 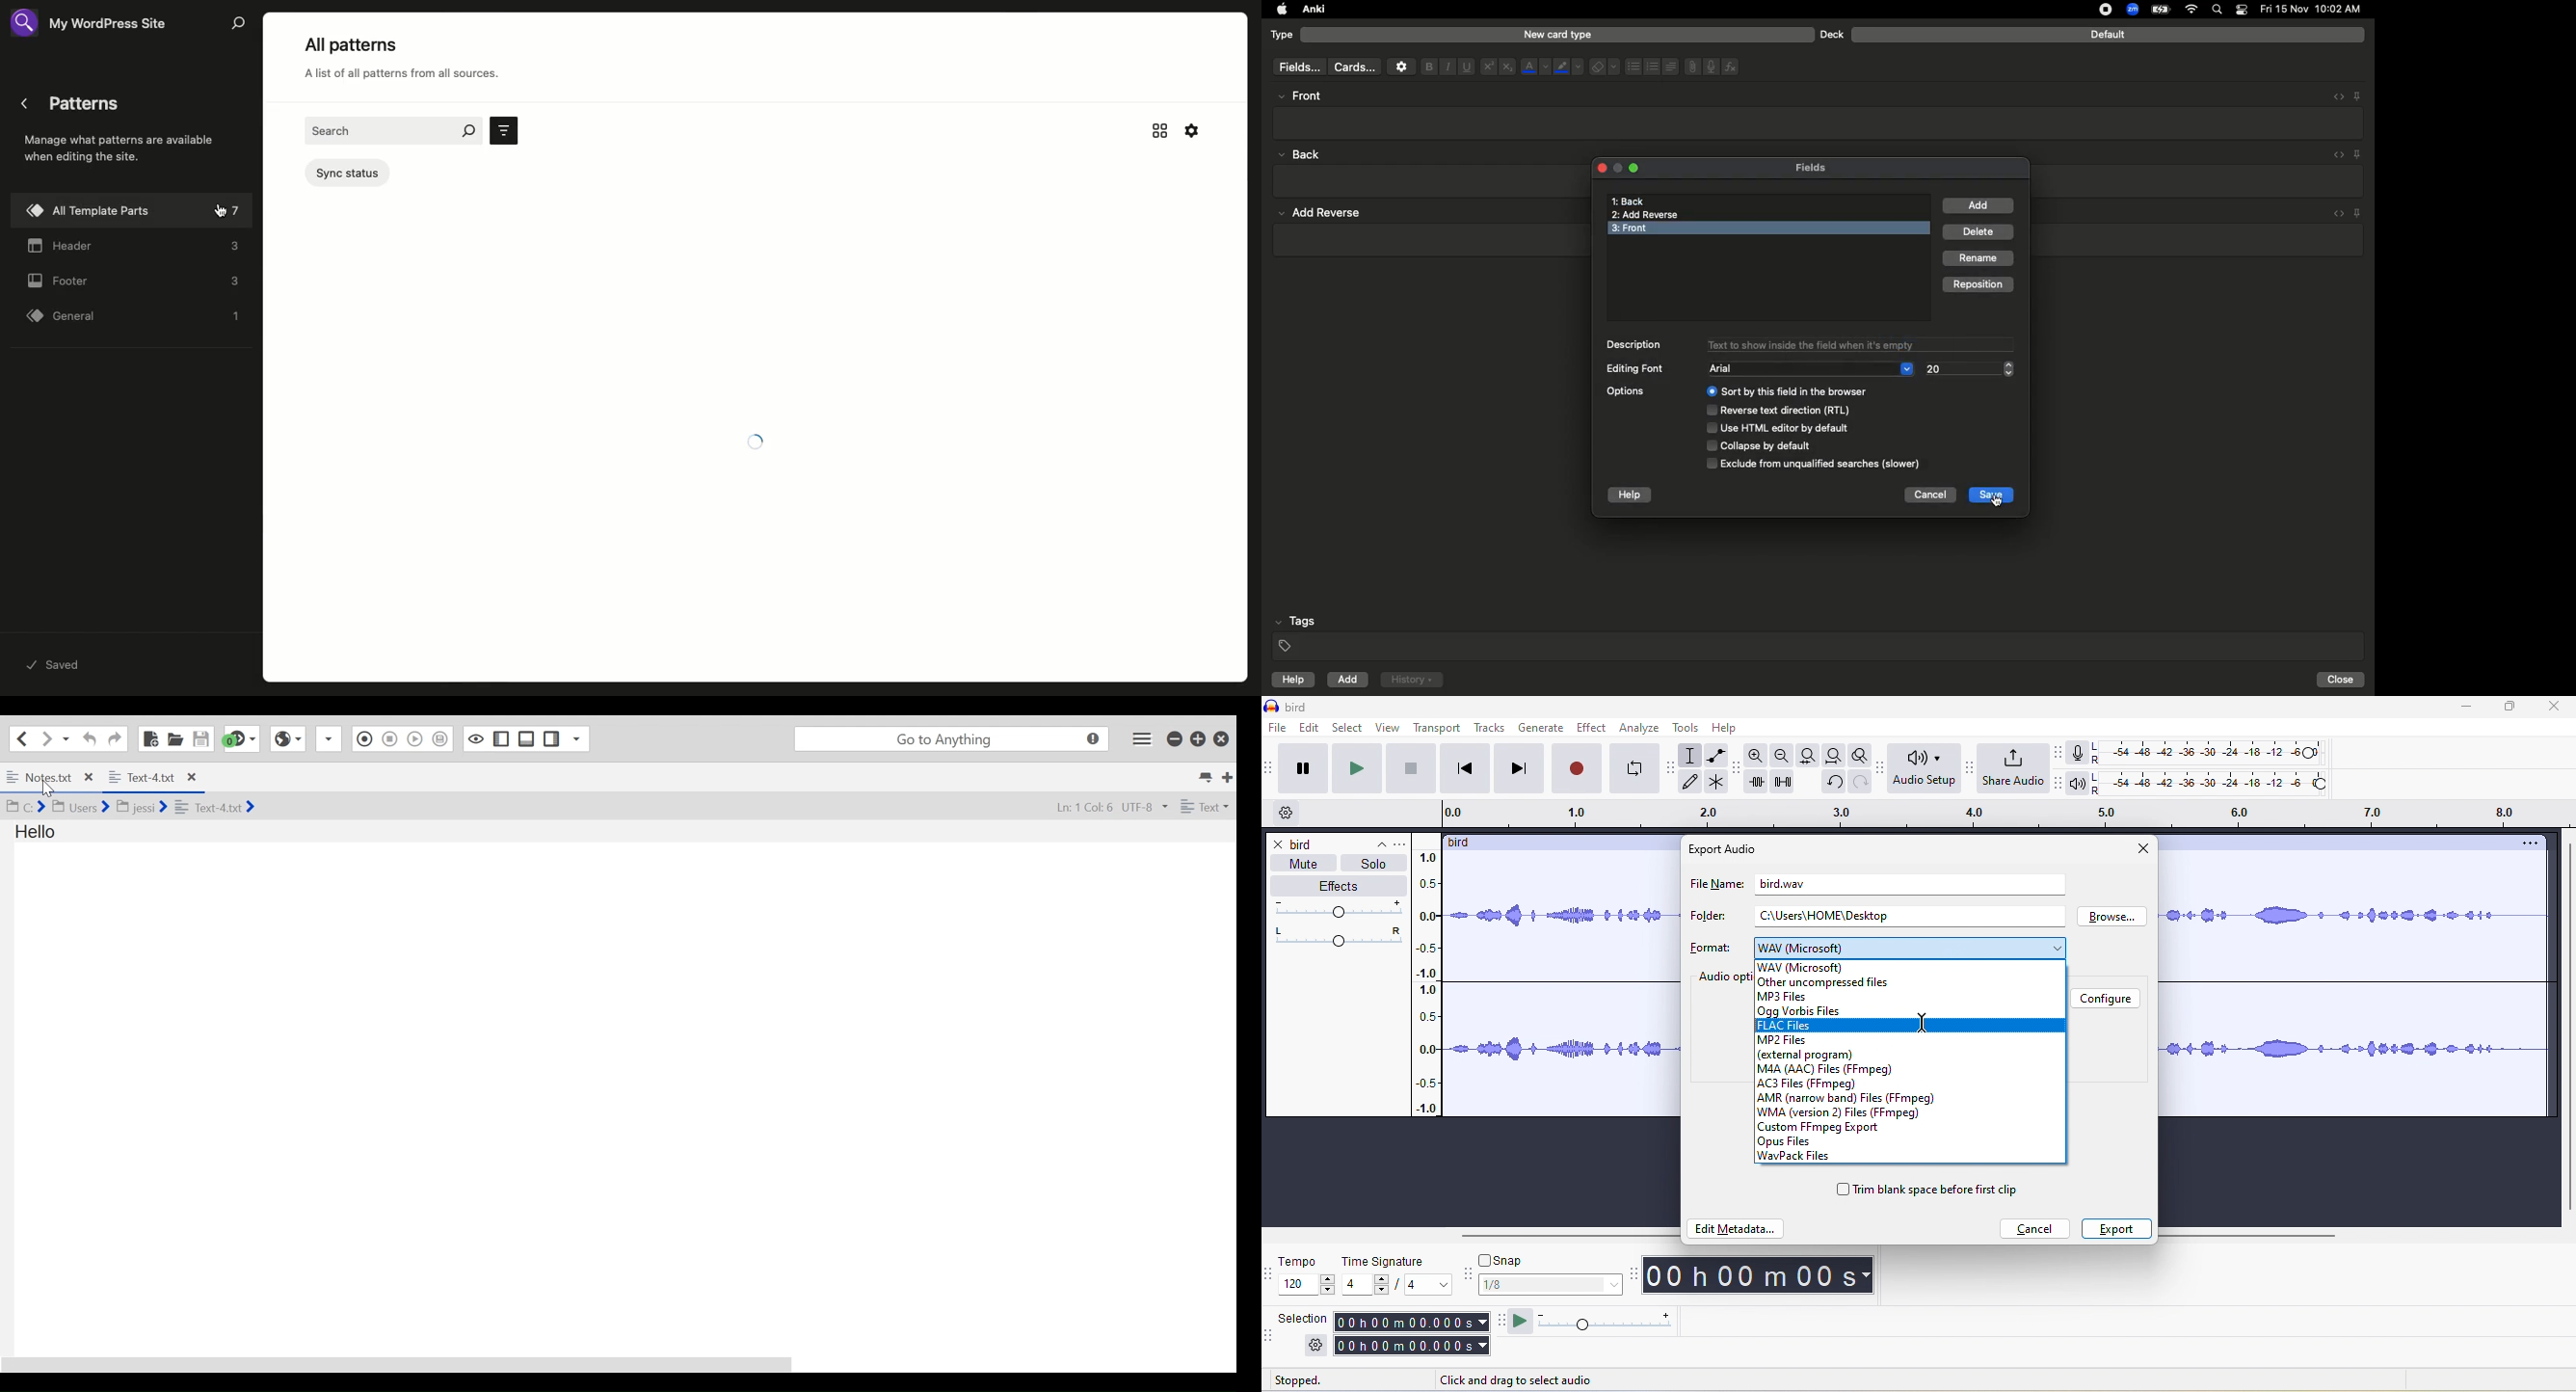 What do you see at coordinates (238, 24) in the screenshot?
I see `Search` at bounding box center [238, 24].